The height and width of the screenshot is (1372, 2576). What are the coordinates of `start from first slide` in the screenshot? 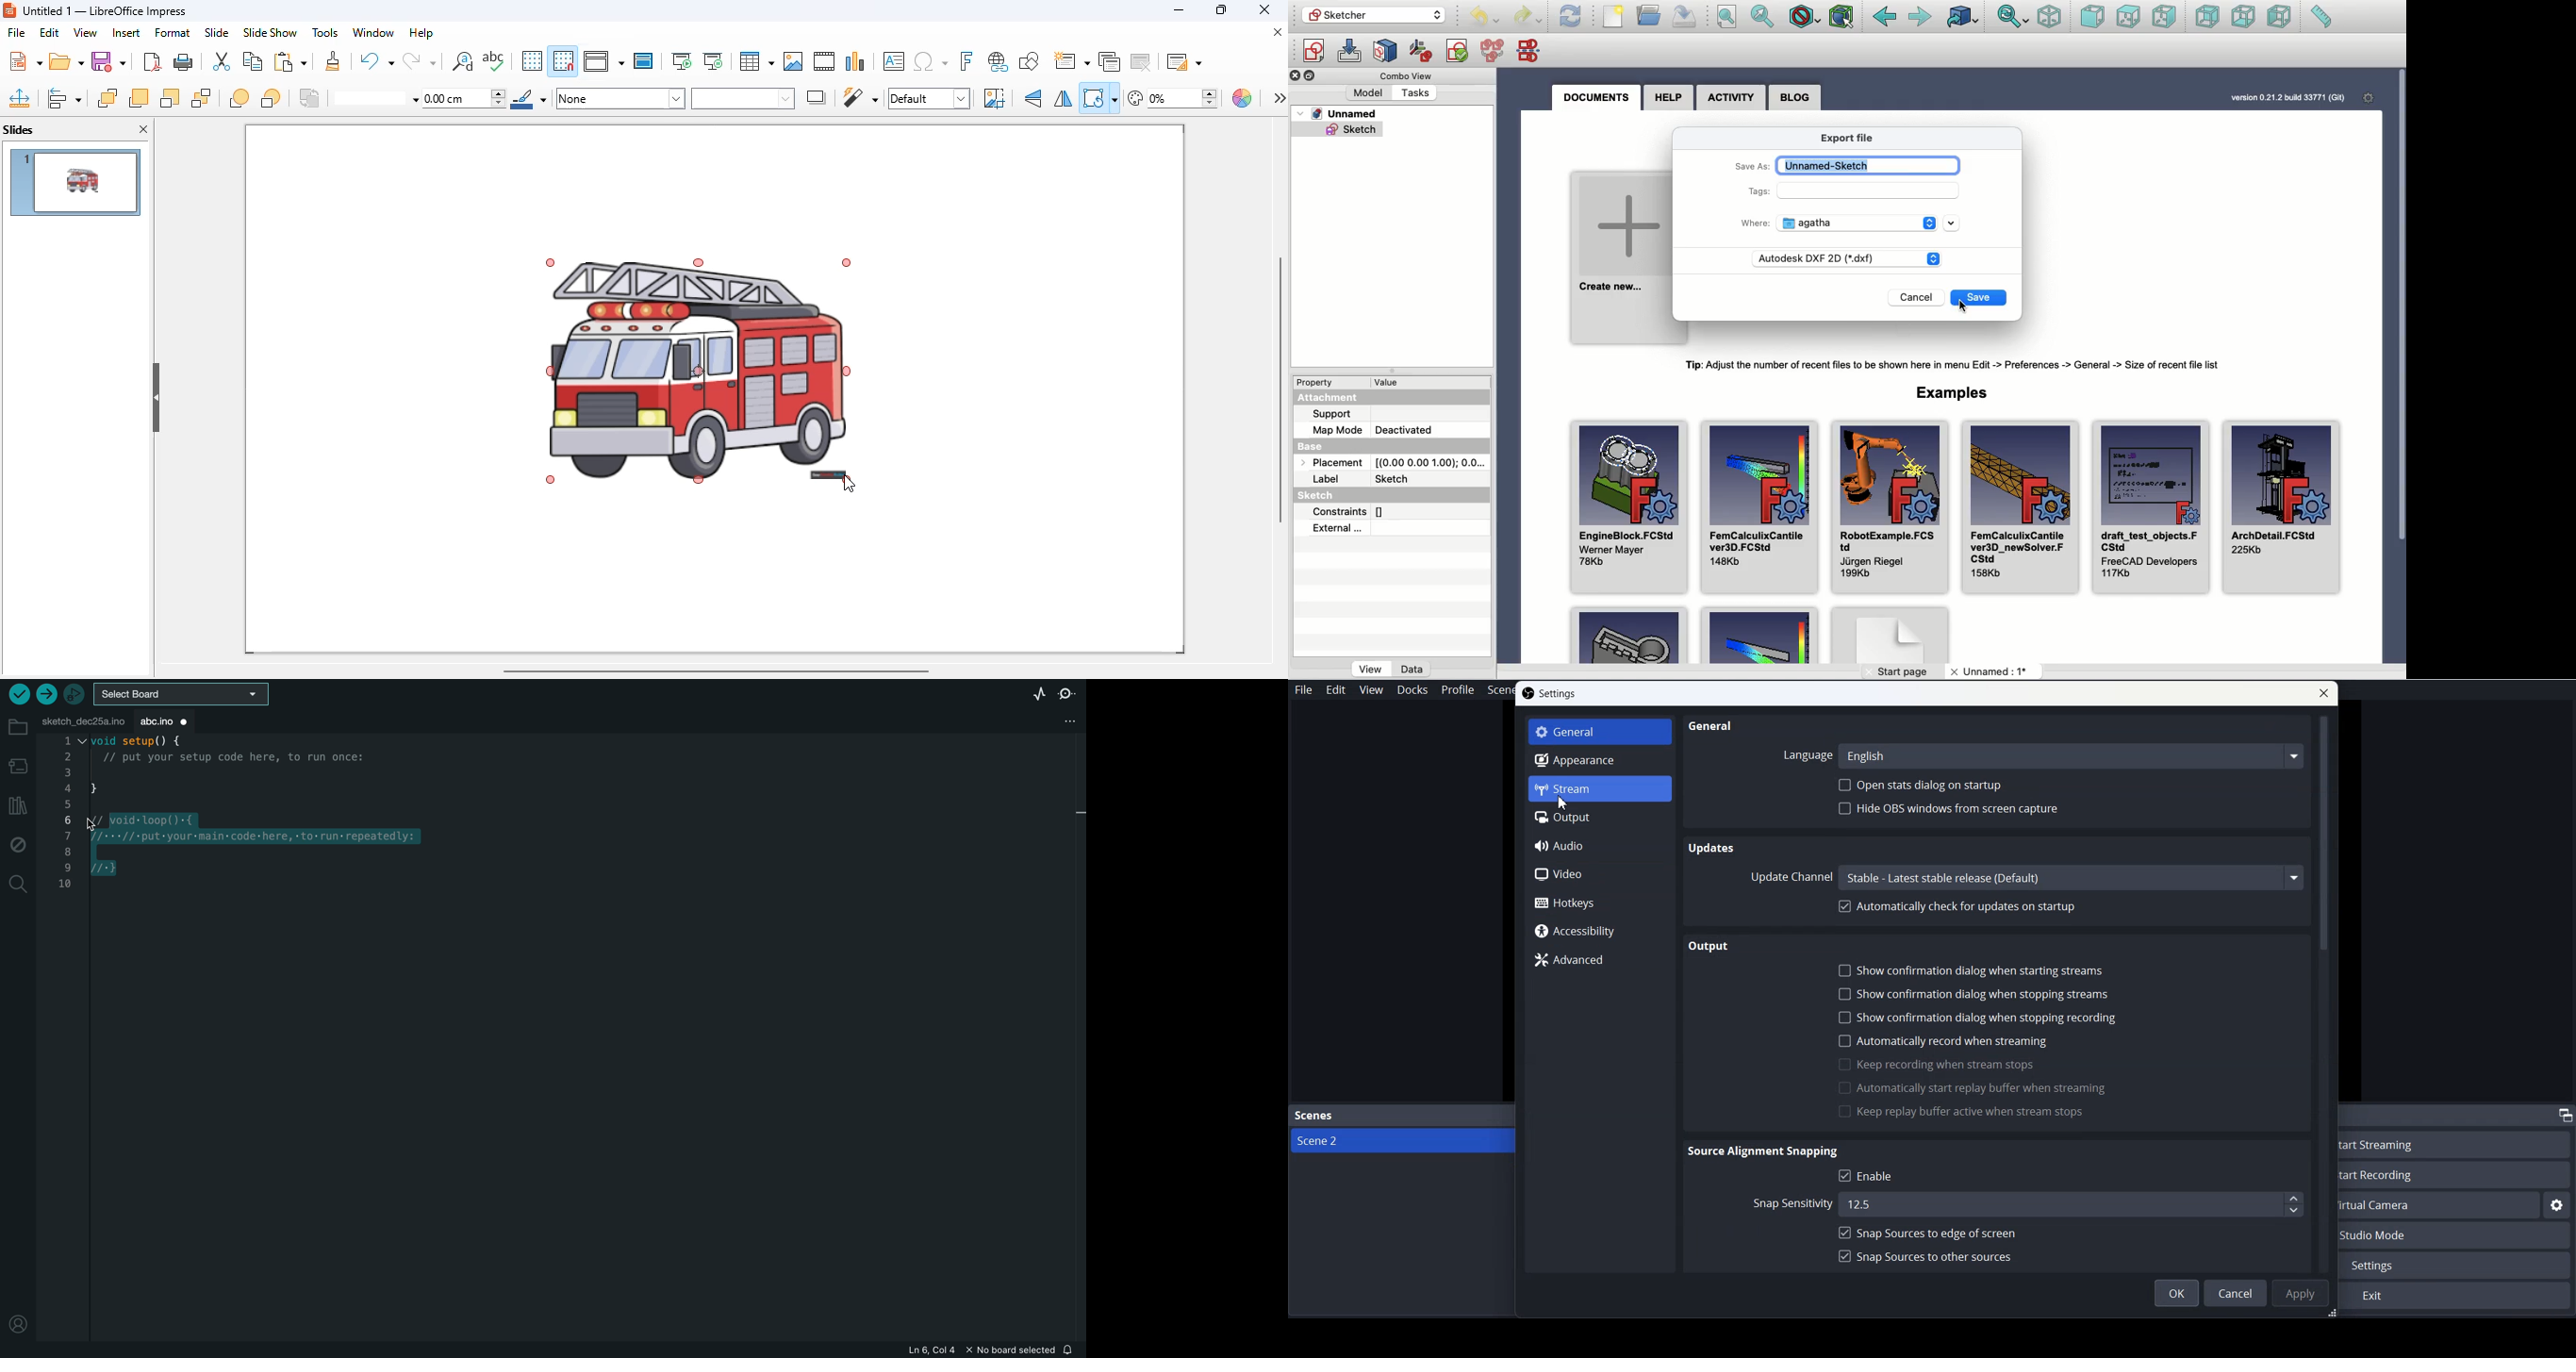 It's located at (683, 61).